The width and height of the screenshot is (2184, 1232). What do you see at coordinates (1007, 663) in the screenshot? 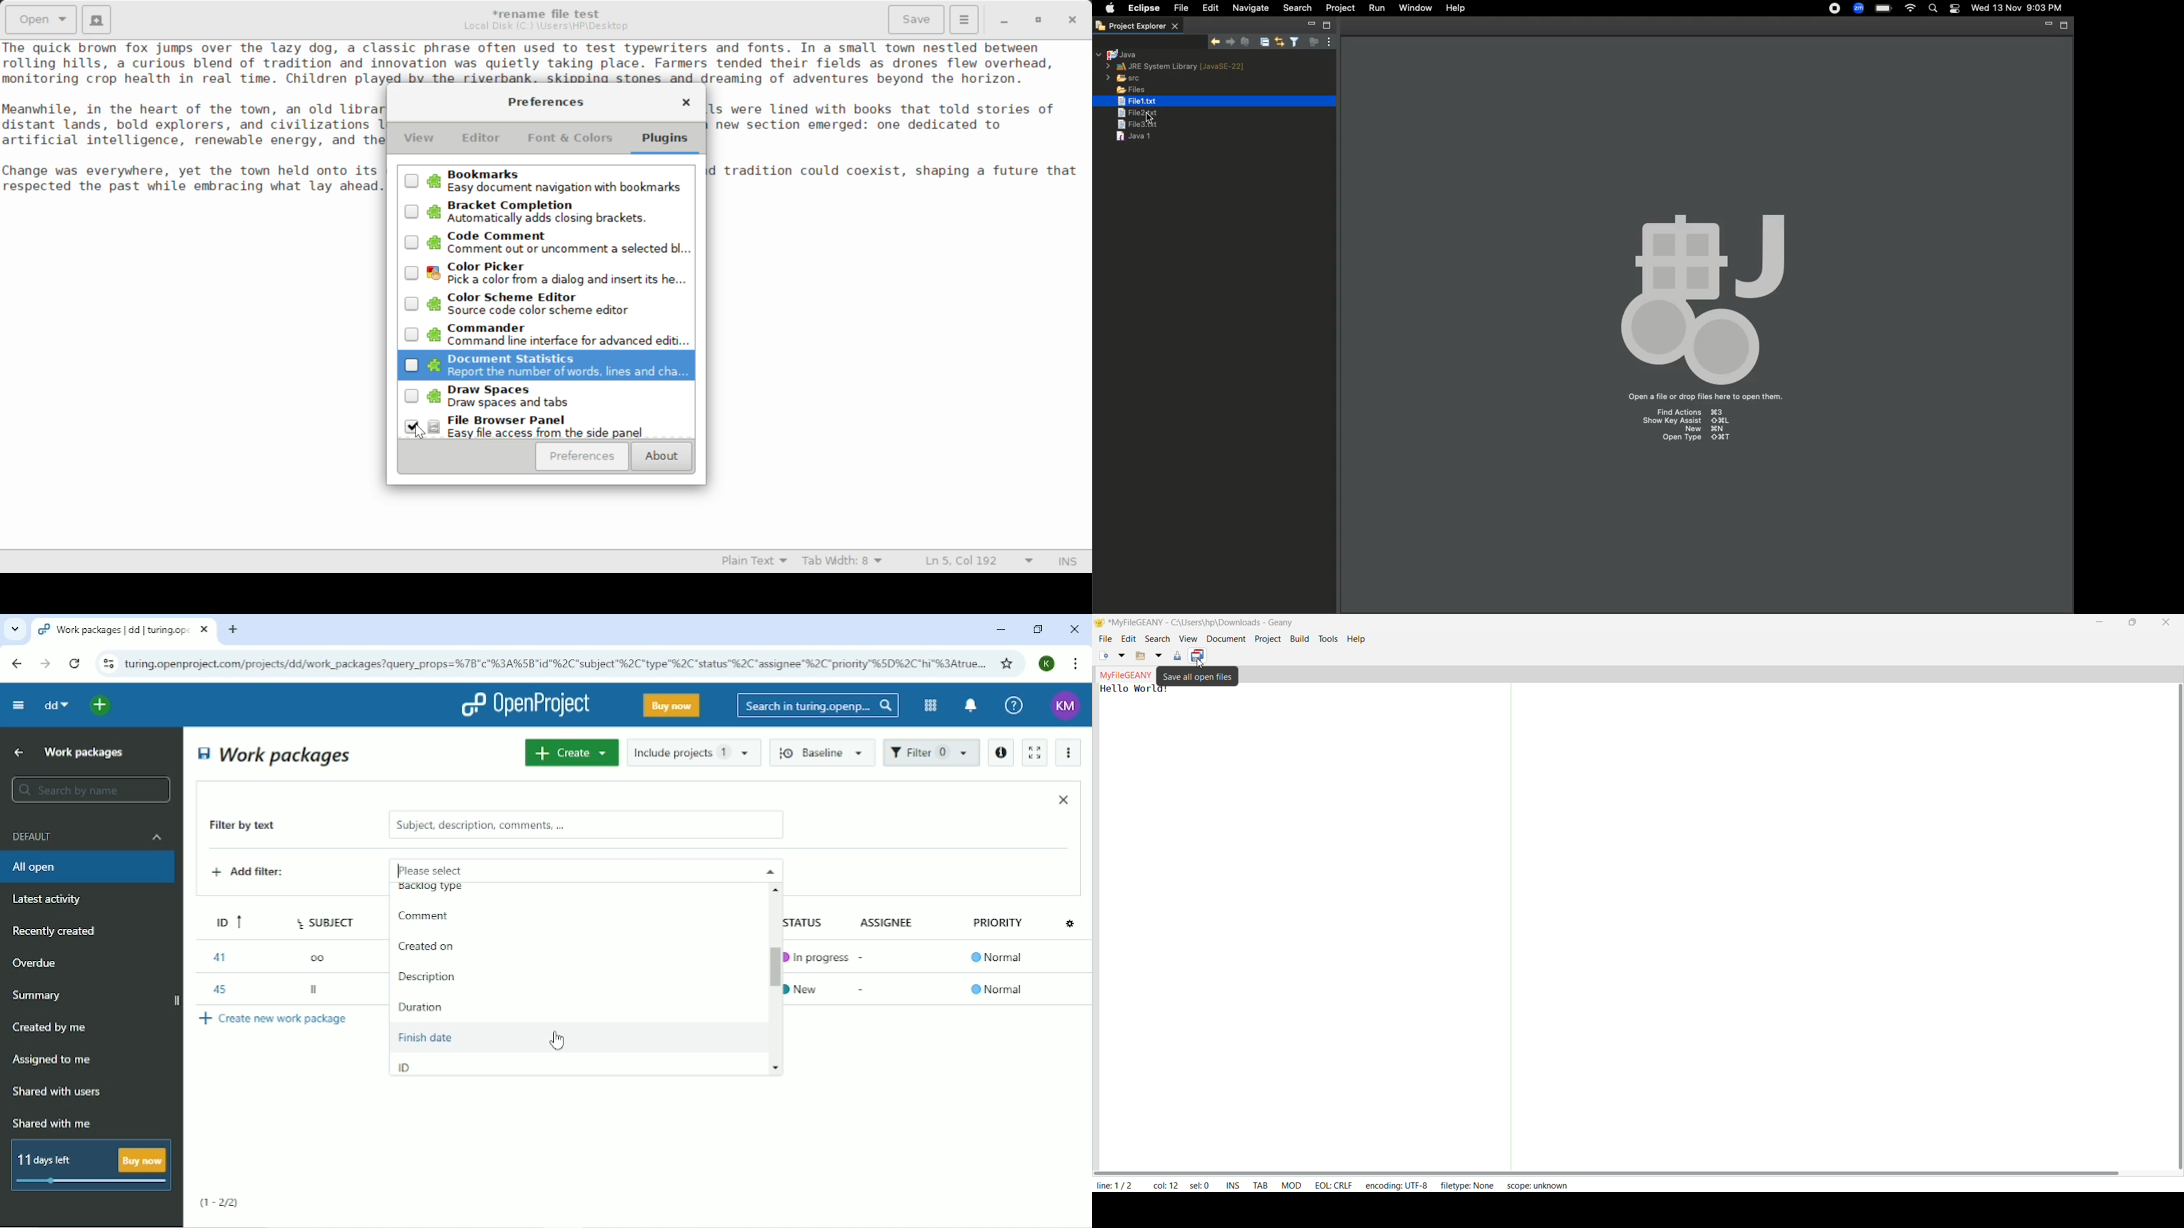
I see `Bookmark this tab` at bounding box center [1007, 663].